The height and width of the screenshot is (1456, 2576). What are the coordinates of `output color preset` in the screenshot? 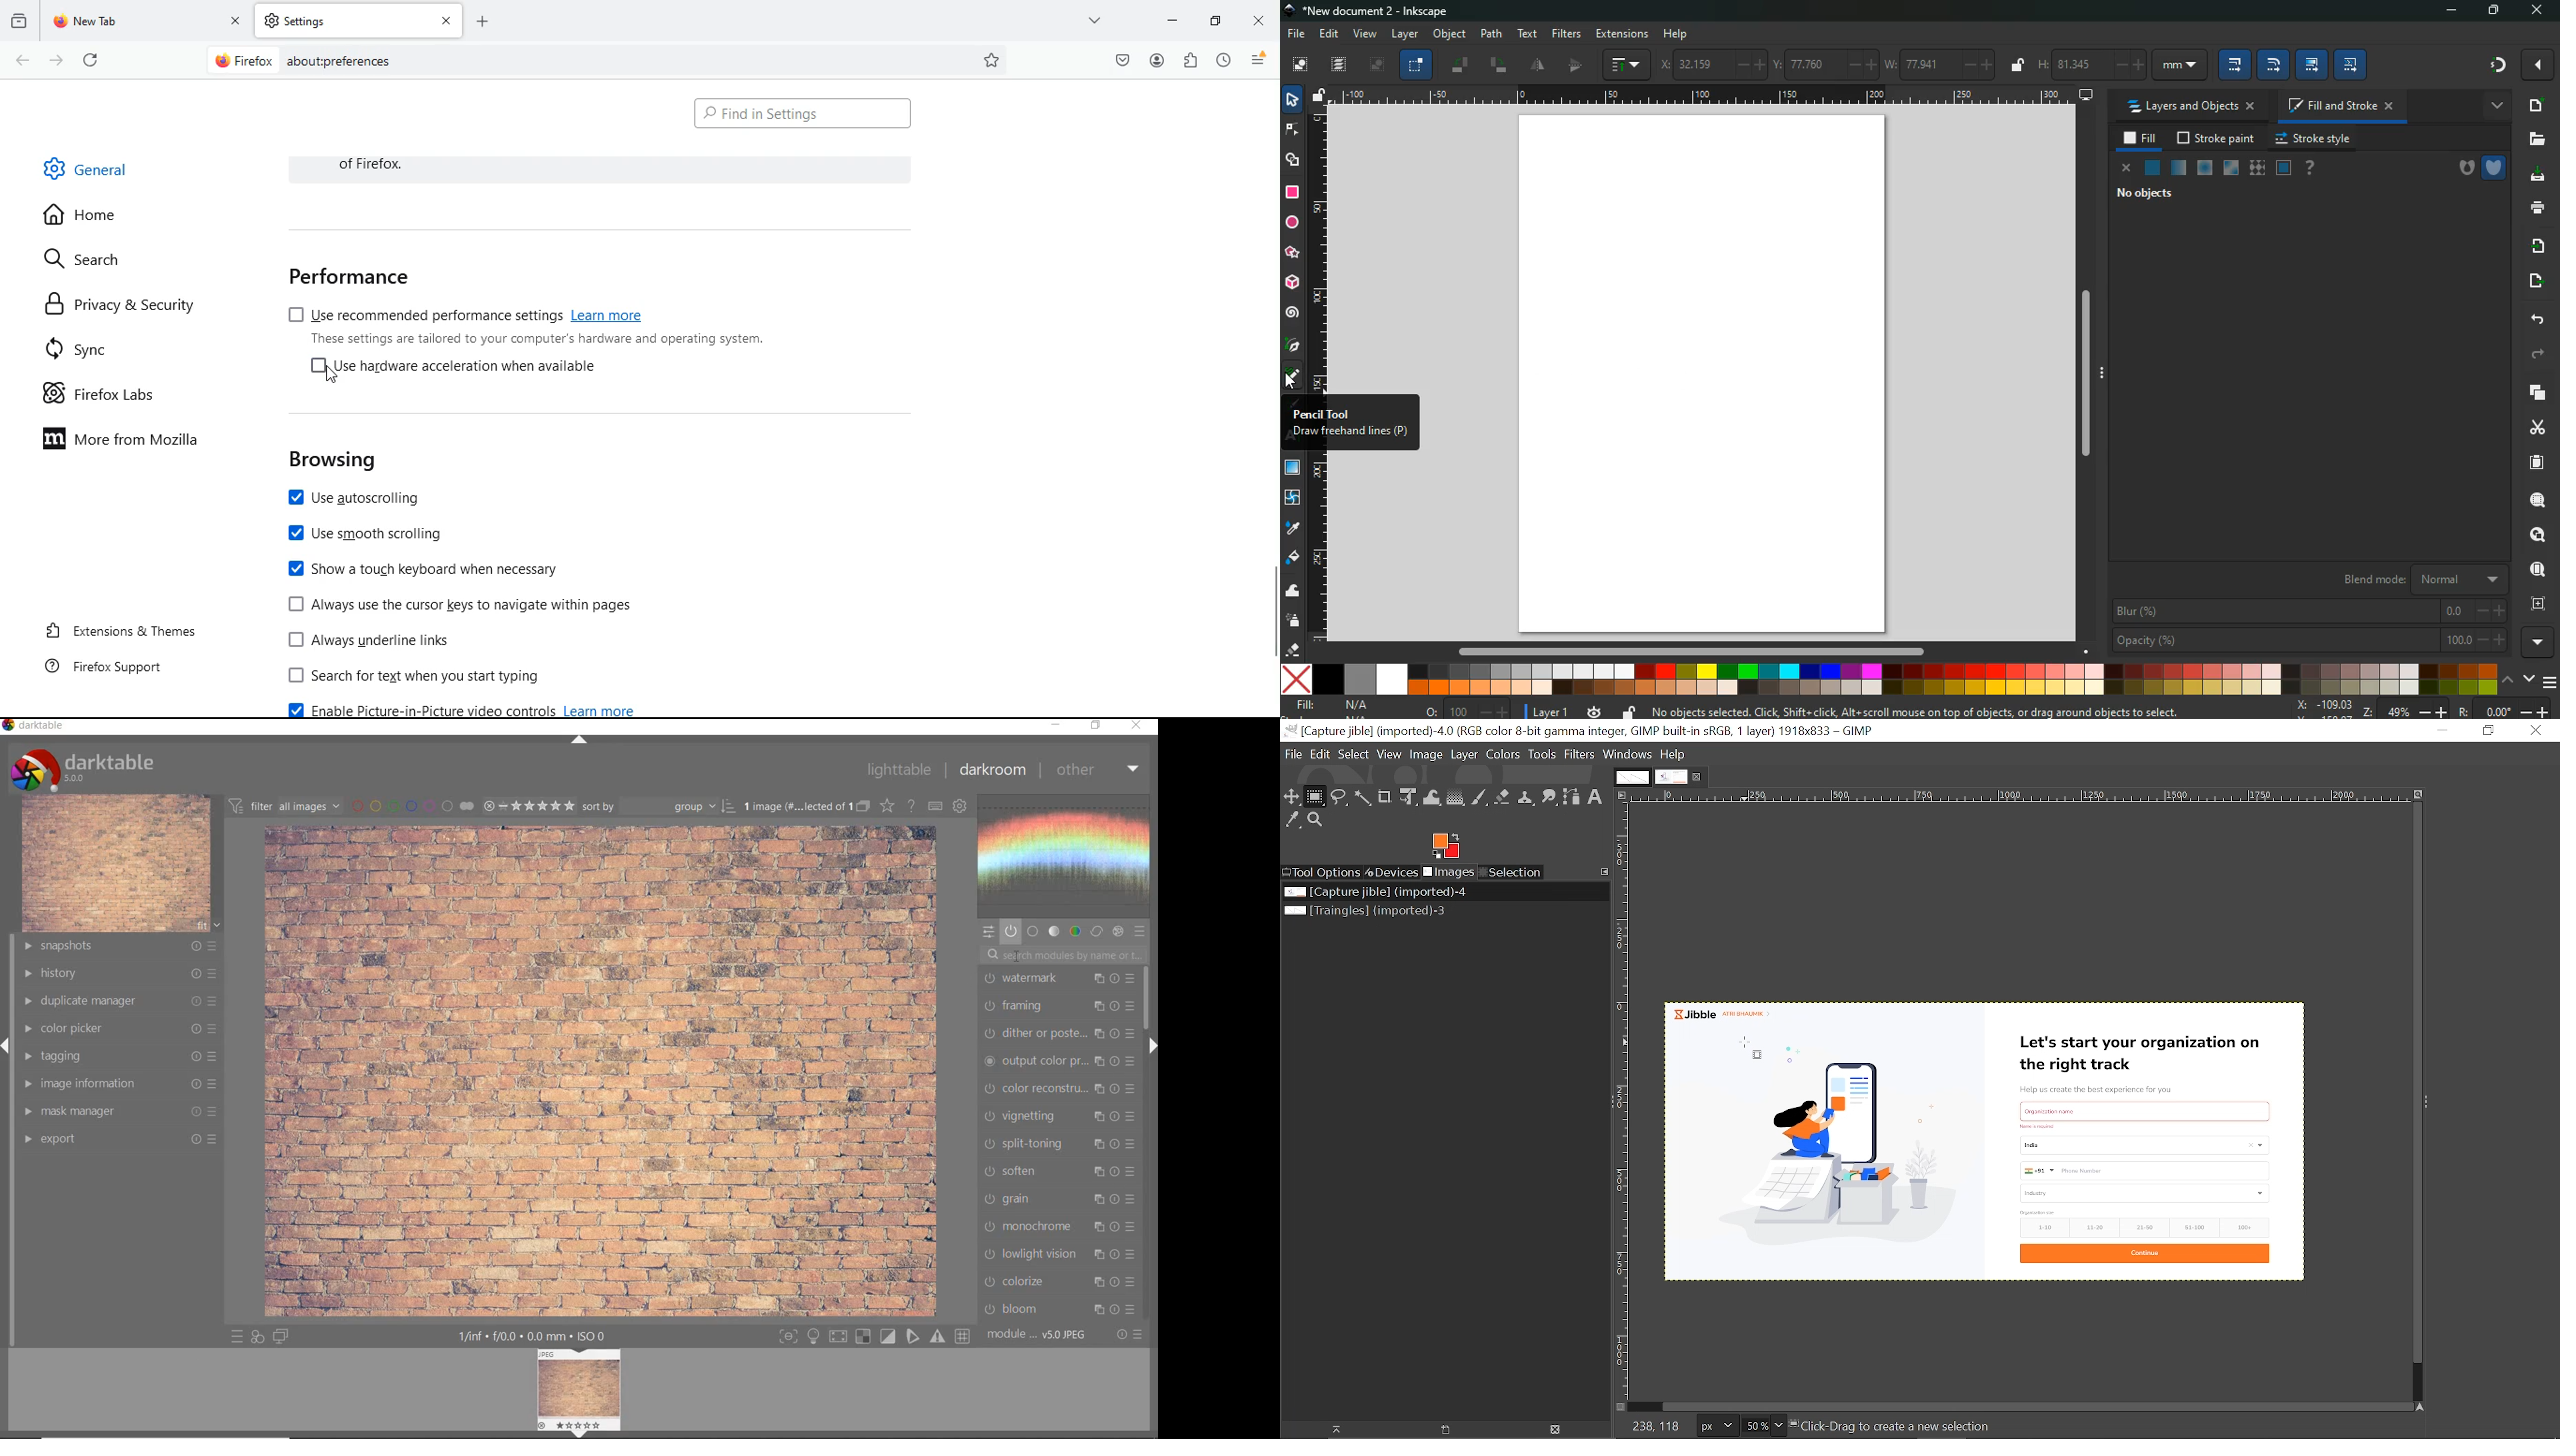 It's located at (1059, 1062).